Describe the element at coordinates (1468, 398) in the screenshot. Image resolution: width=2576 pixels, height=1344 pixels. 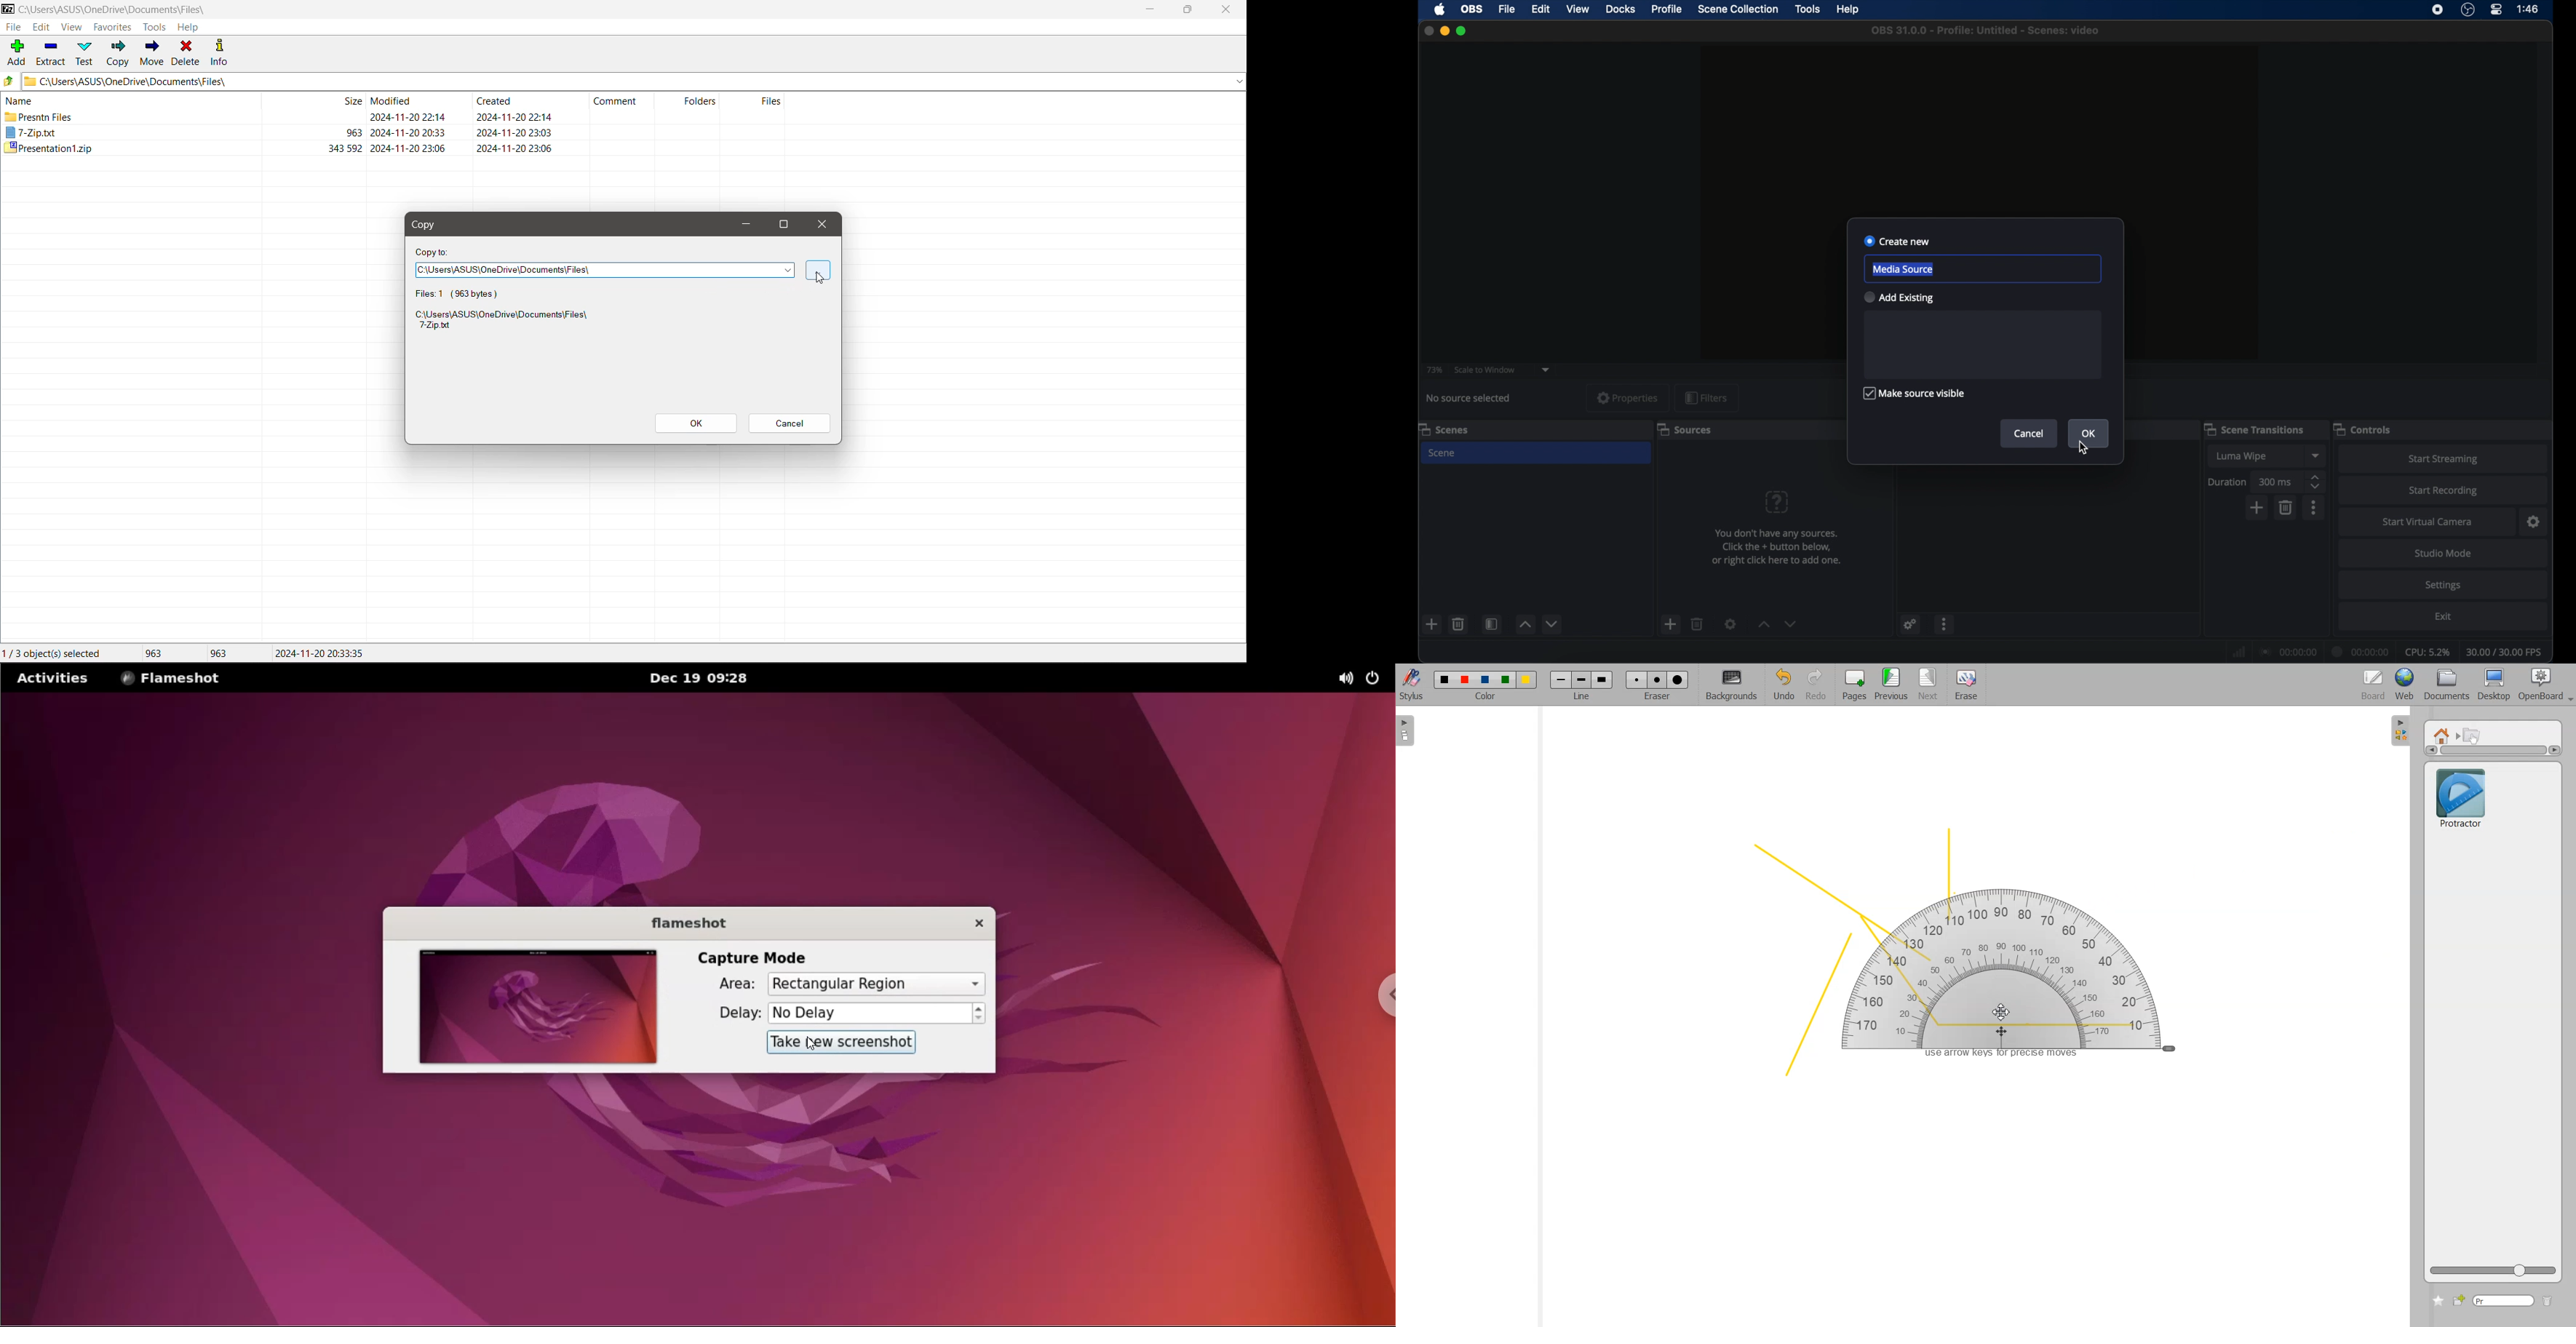
I see `no source selected` at that location.